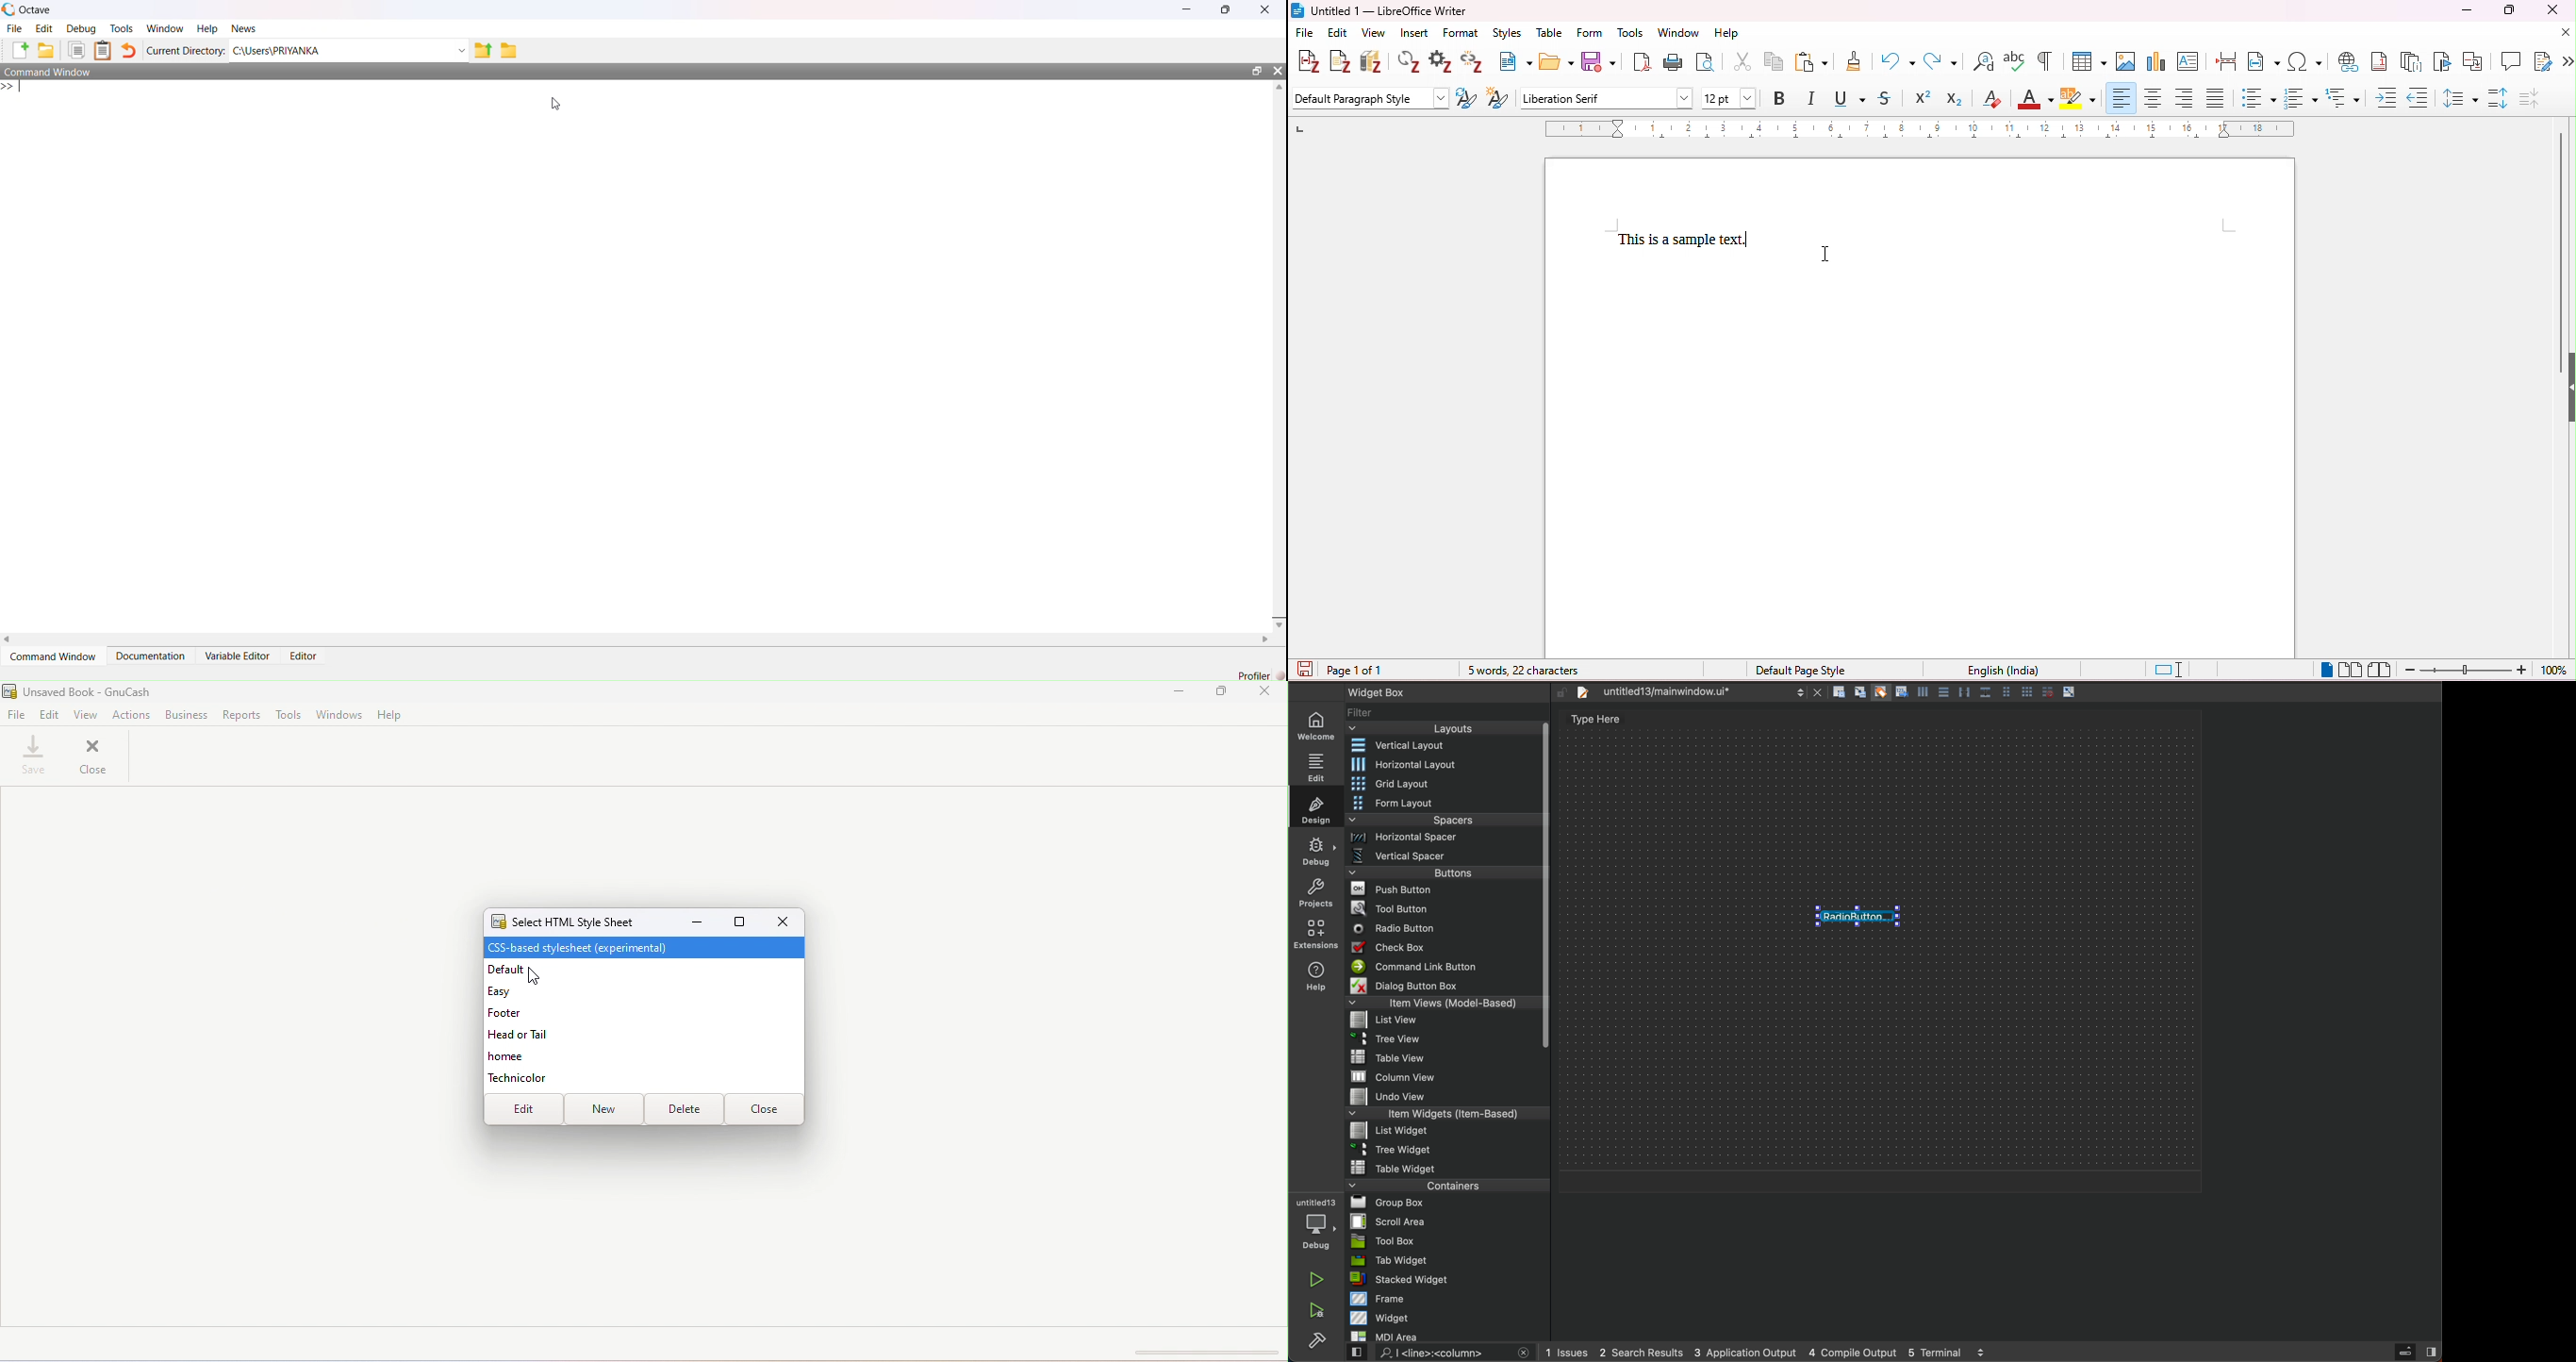 This screenshot has width=2576, height=1372. What do you see at coordinates (1266, 10) in the screenshot?
I see `Close` at bounding box center [1266, 10].